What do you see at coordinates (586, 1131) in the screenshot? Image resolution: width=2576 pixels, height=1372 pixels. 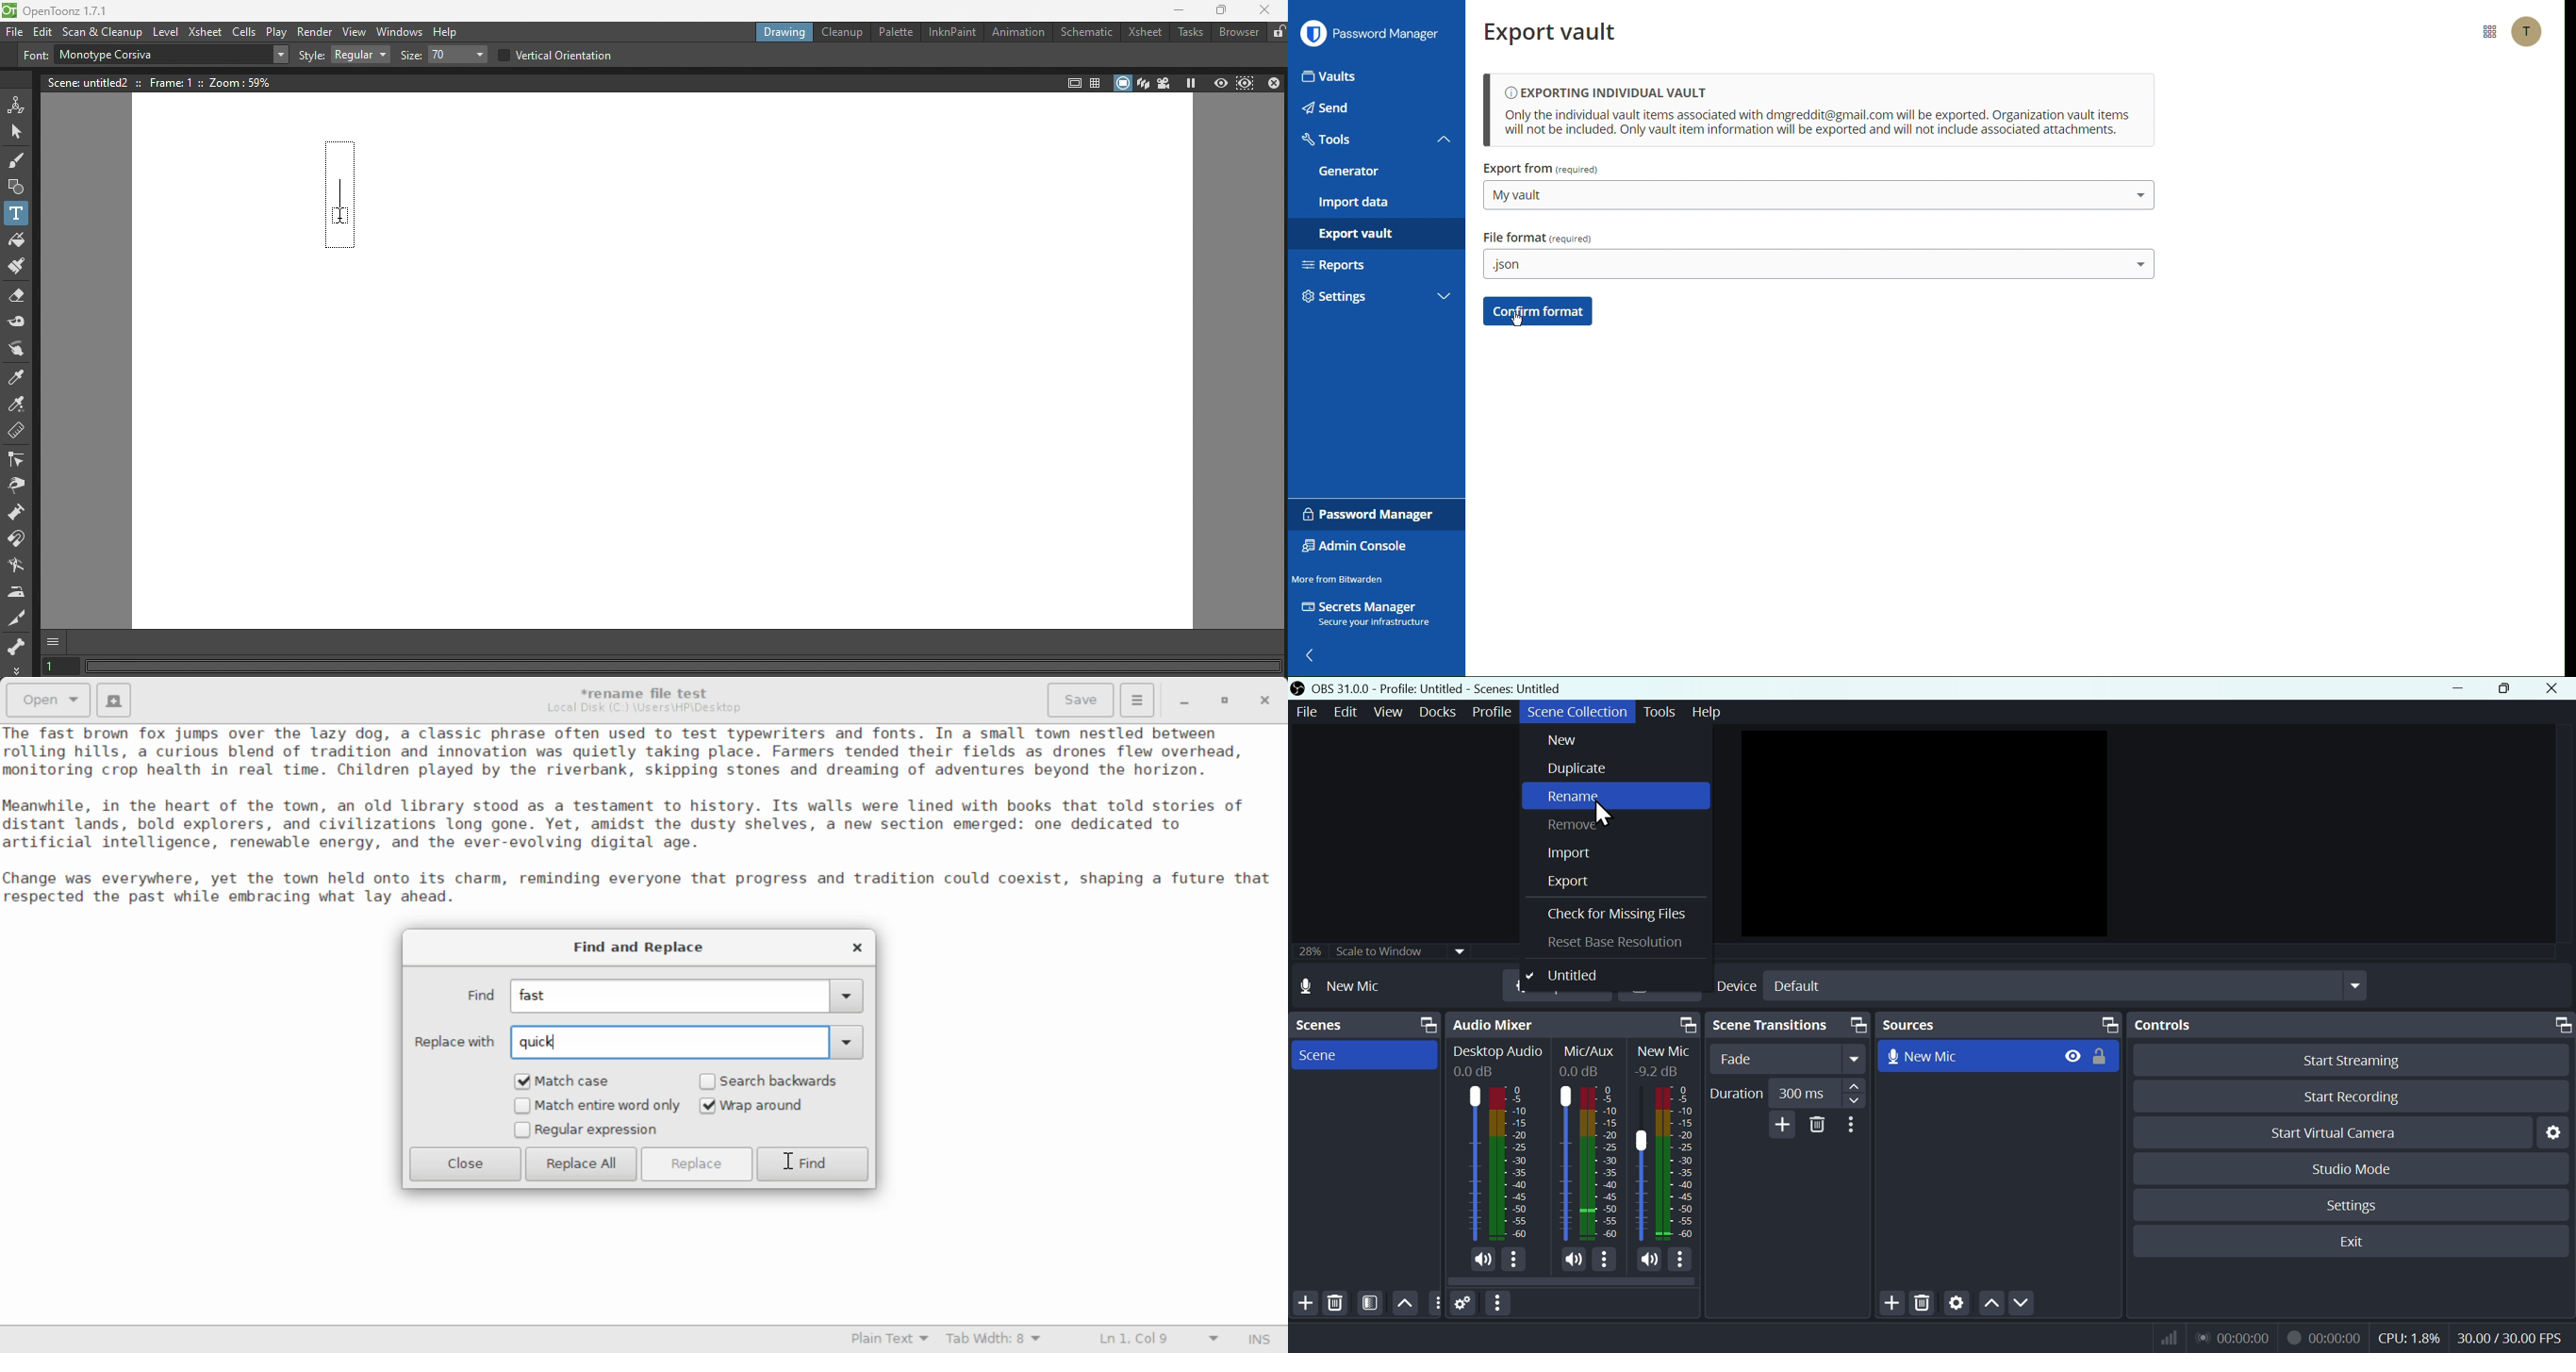 I see `Regular expression ` at bounding box center [586, 1131].